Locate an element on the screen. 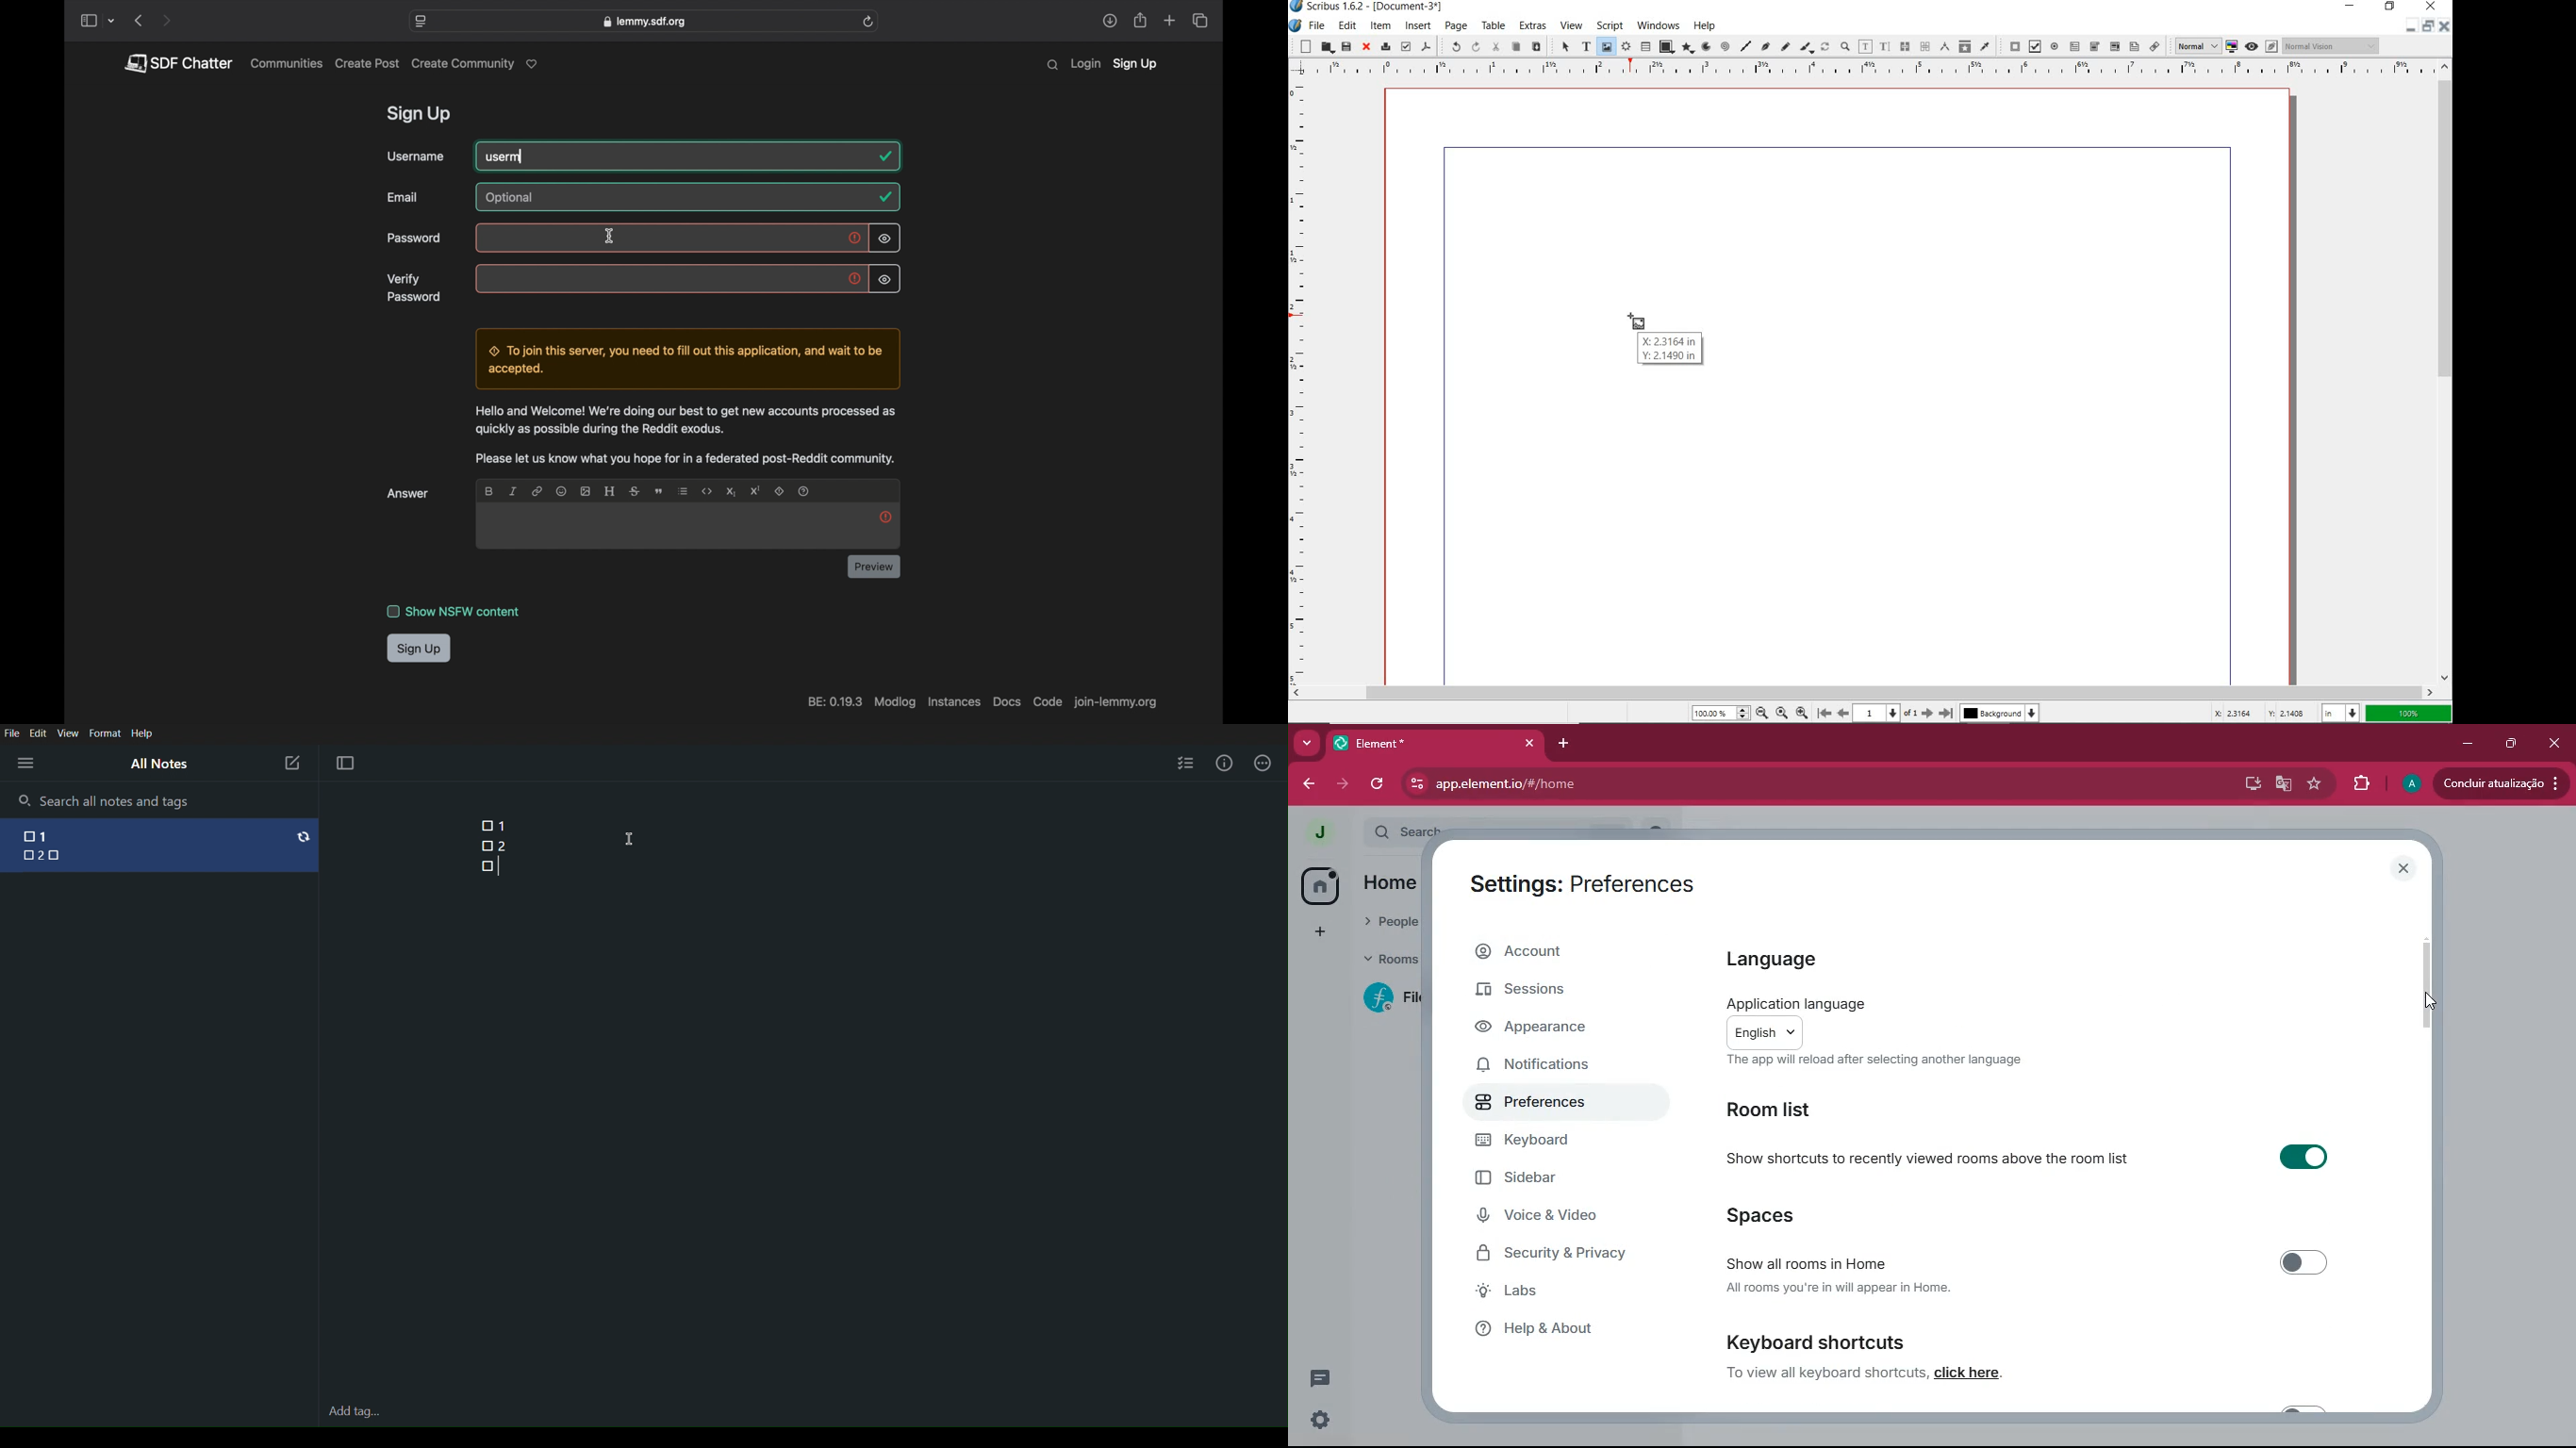  2 is located at coordinates (44, 857).